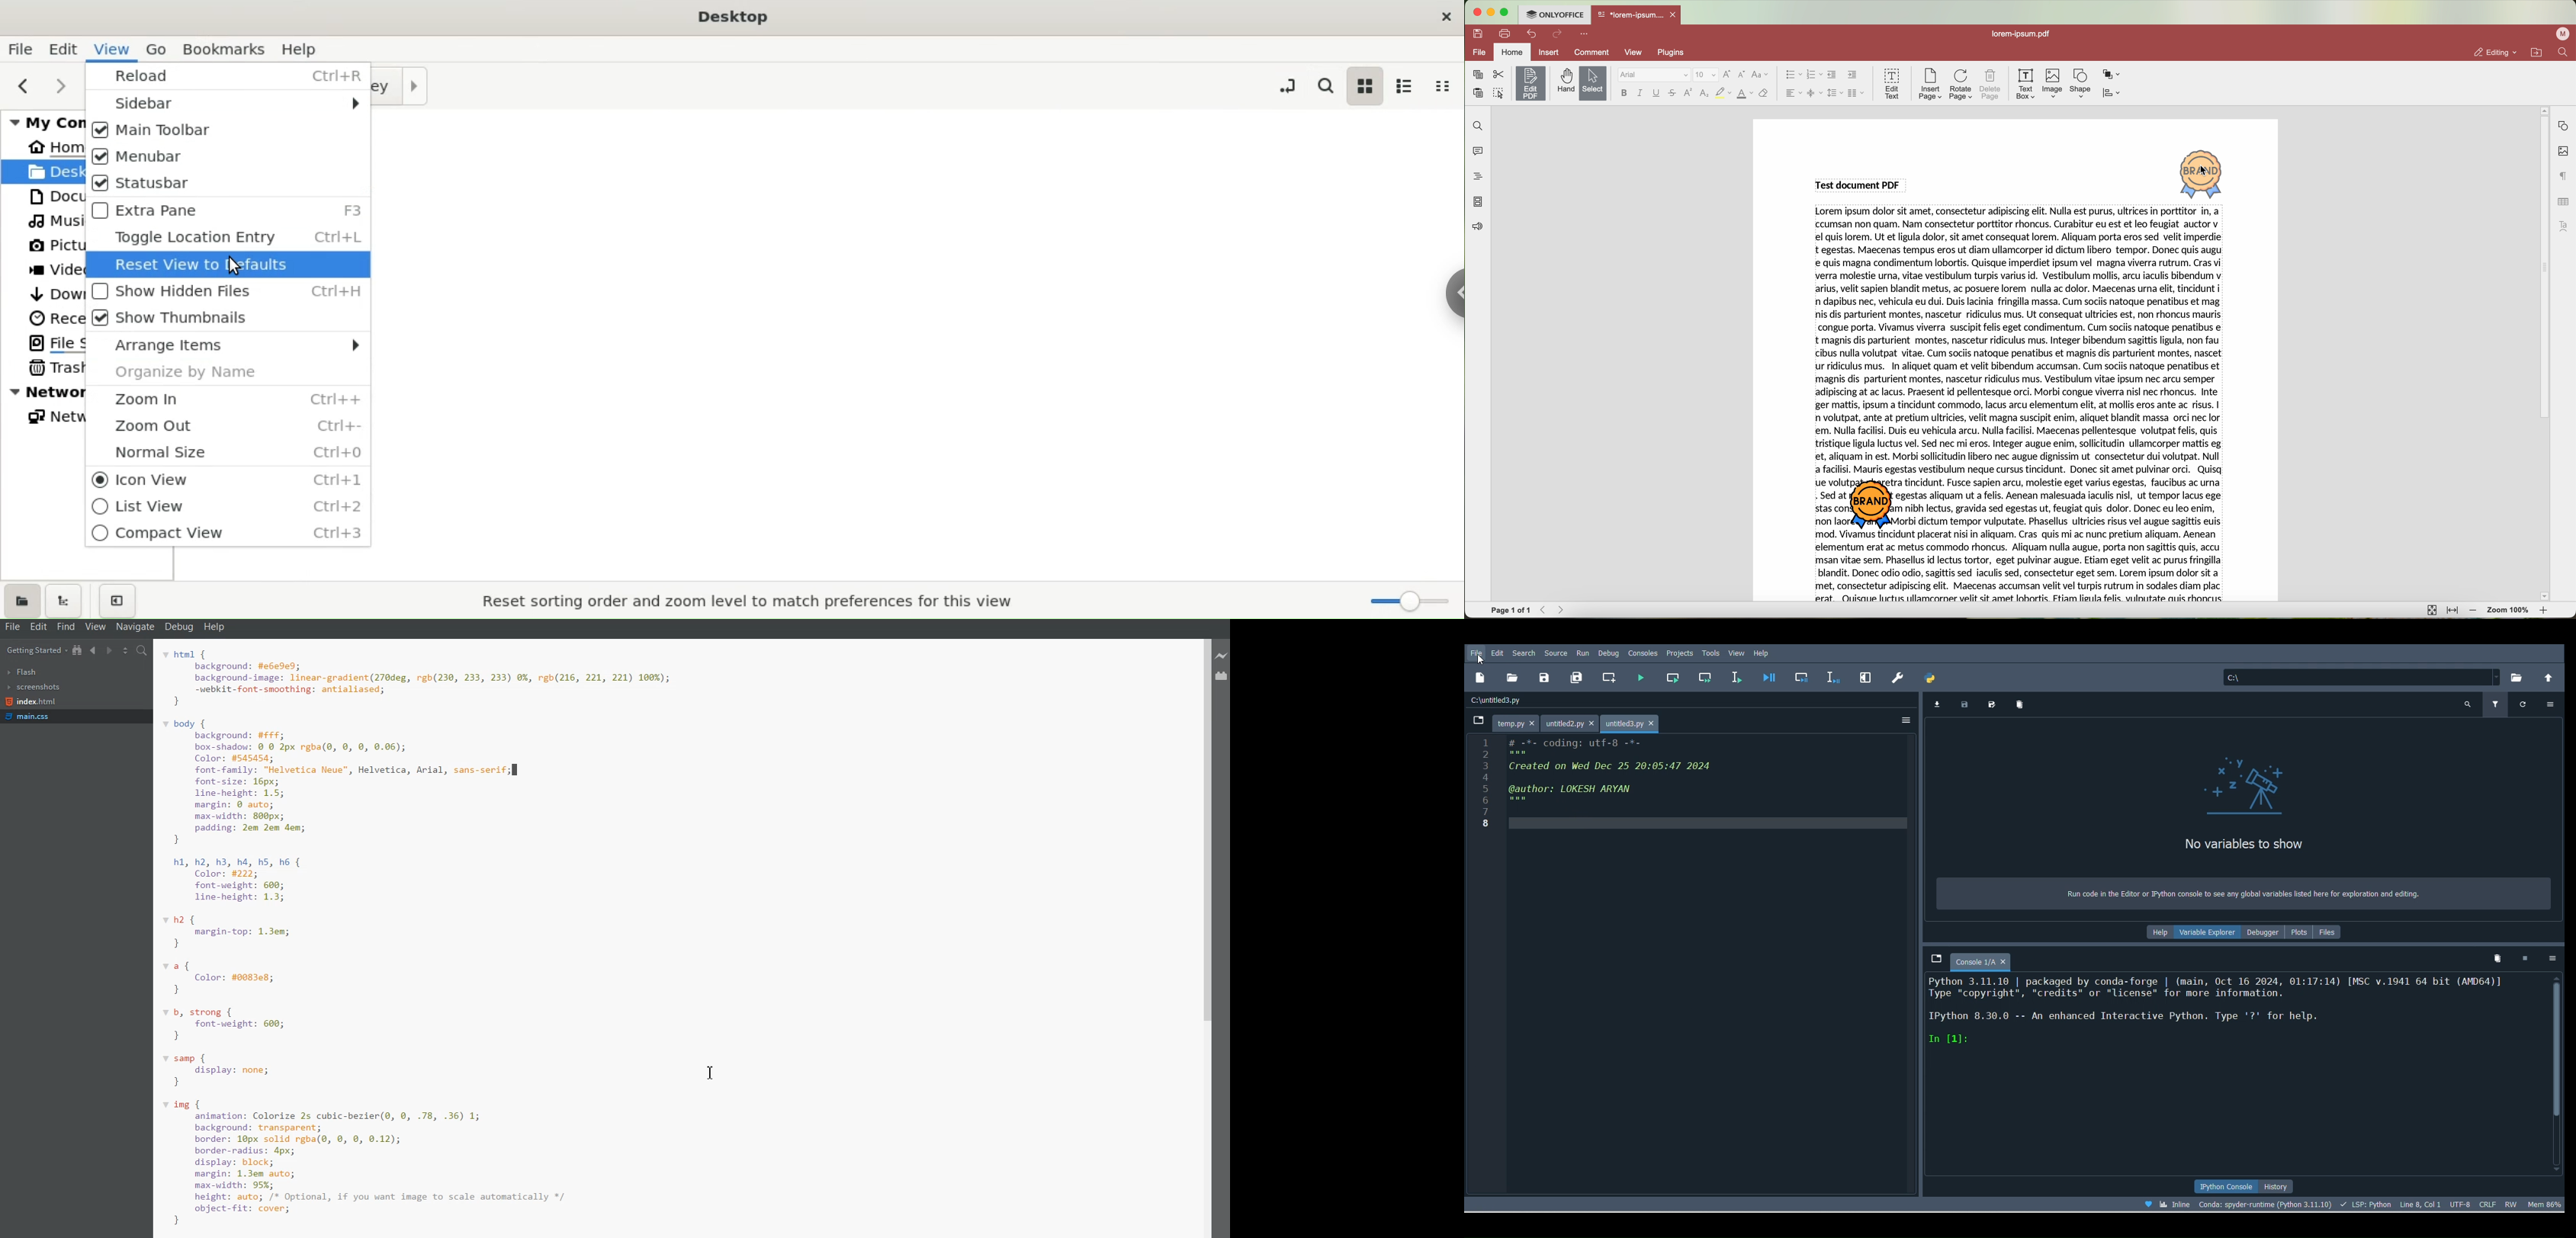 The height and width of the screenshot is (1260, 2576). What do you see at coordinates (1223, 657) in the screenshot?
I see `Live Preview` at bounding box center [1223, 657].